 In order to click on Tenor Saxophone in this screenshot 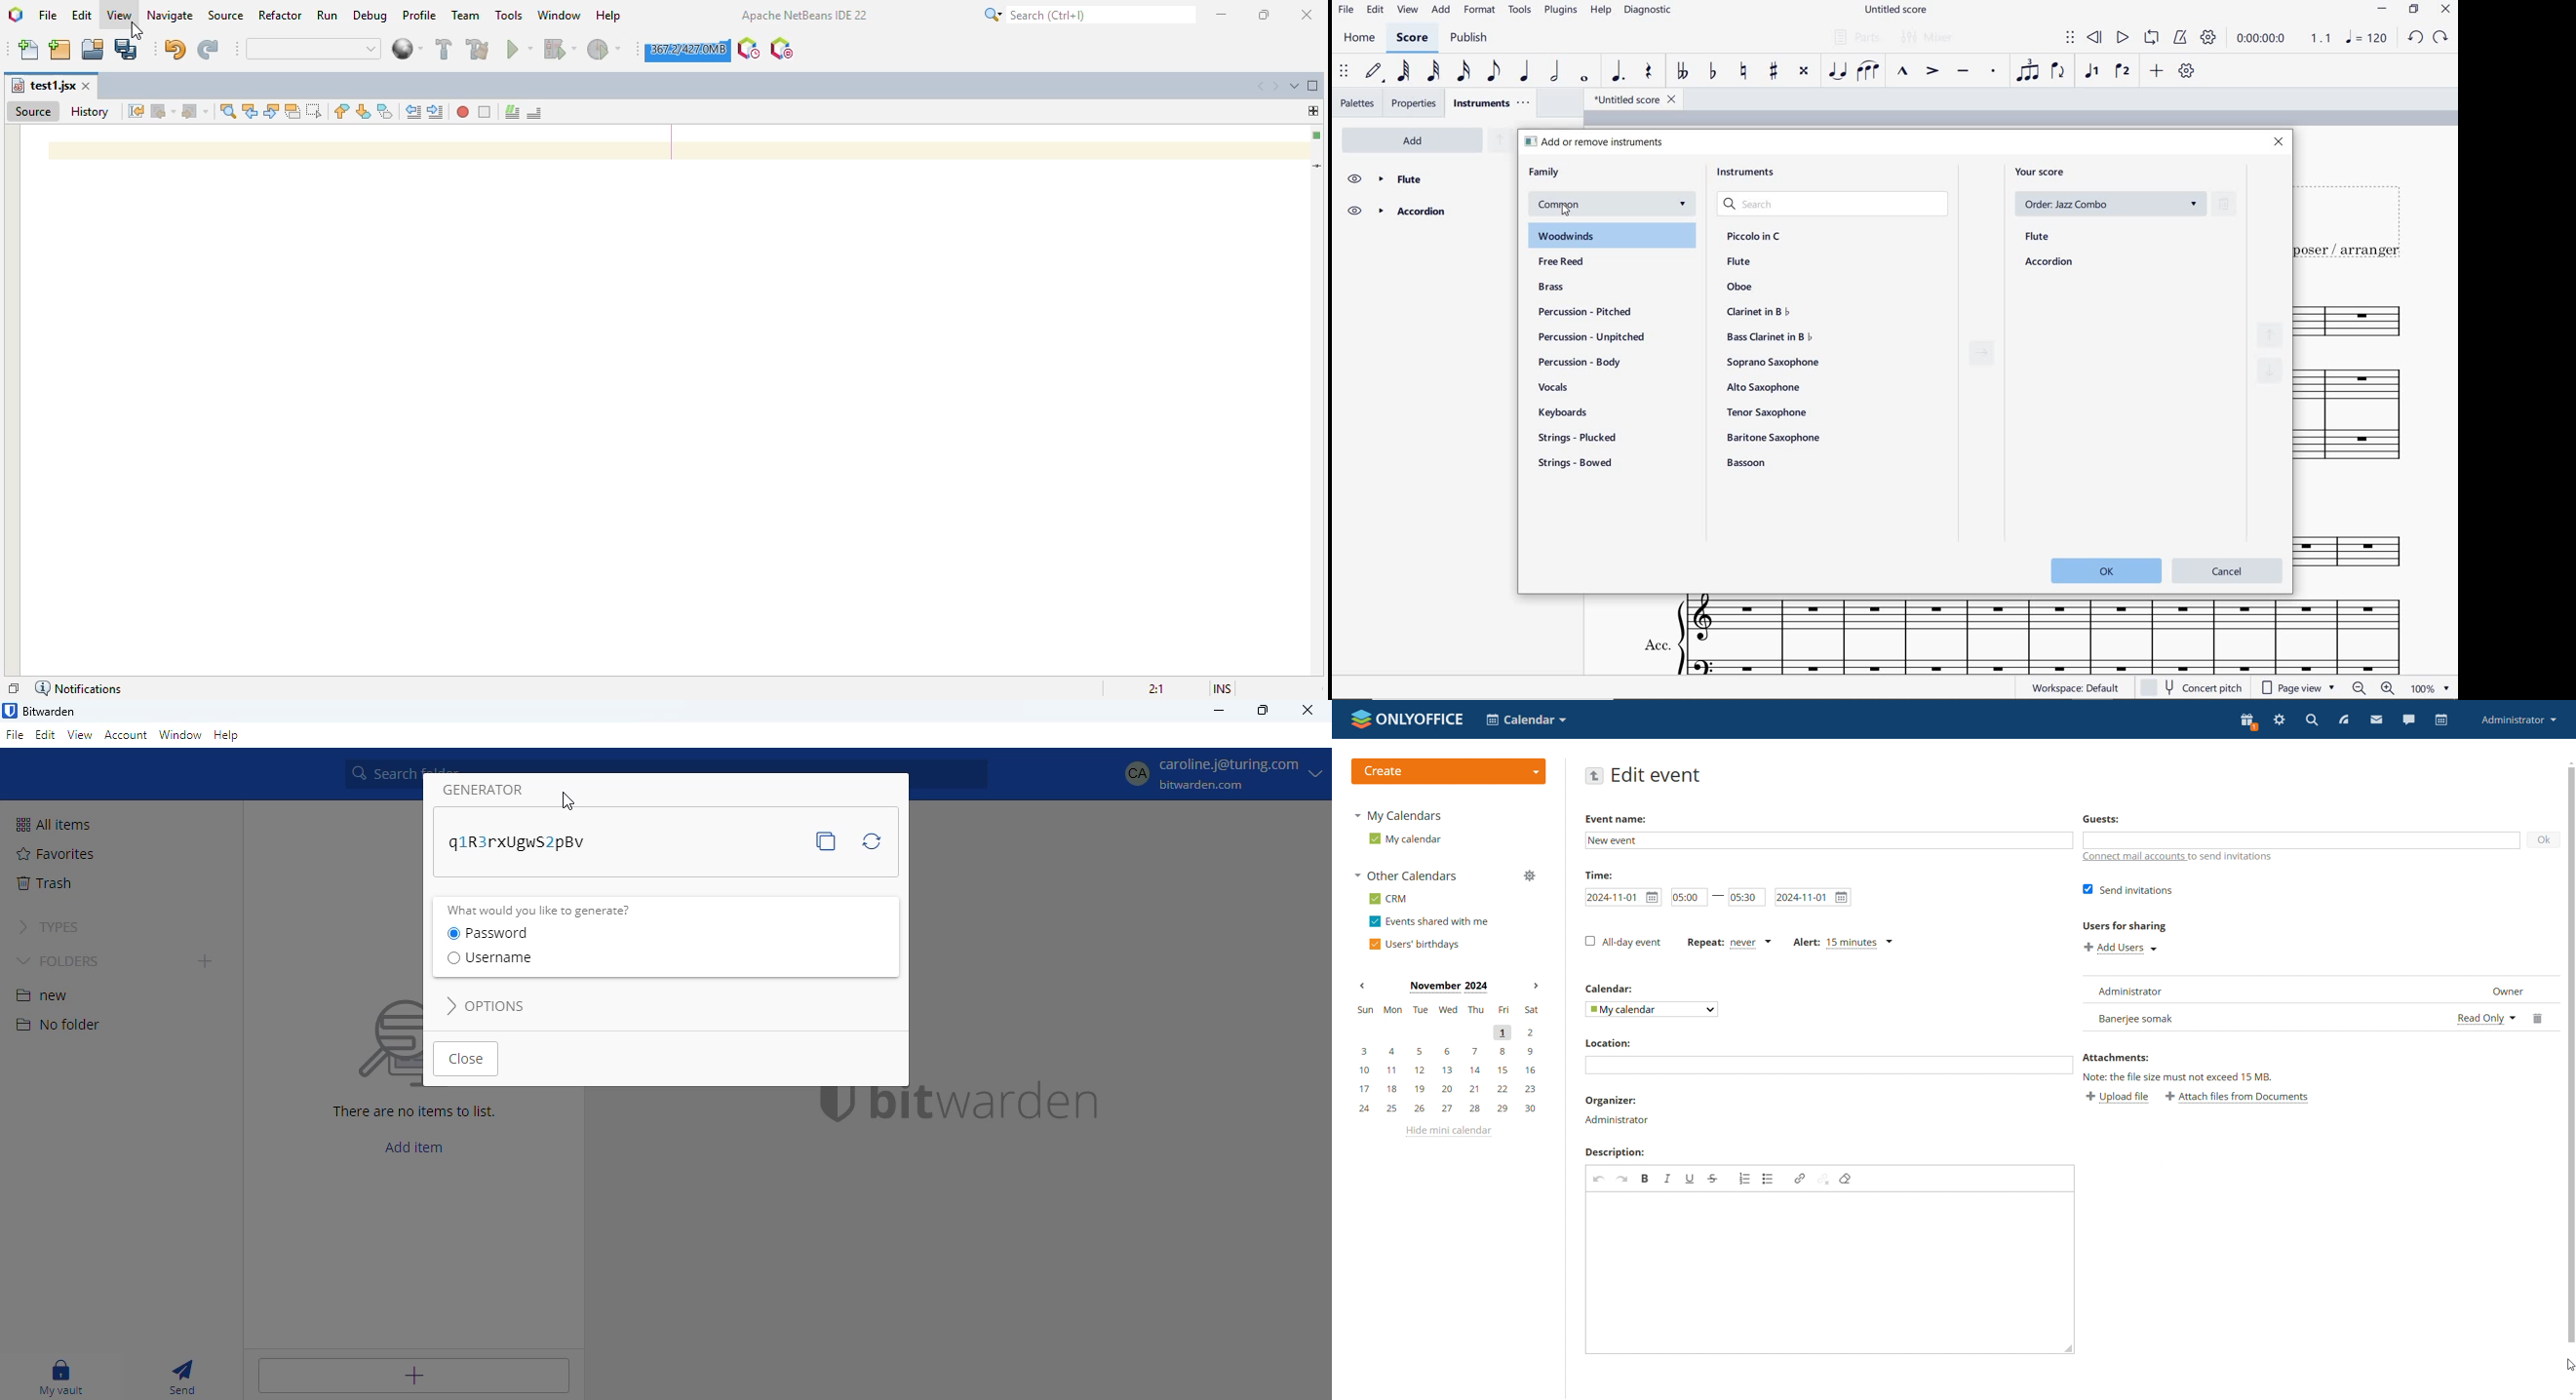, I will do `click(1767, 412)`.